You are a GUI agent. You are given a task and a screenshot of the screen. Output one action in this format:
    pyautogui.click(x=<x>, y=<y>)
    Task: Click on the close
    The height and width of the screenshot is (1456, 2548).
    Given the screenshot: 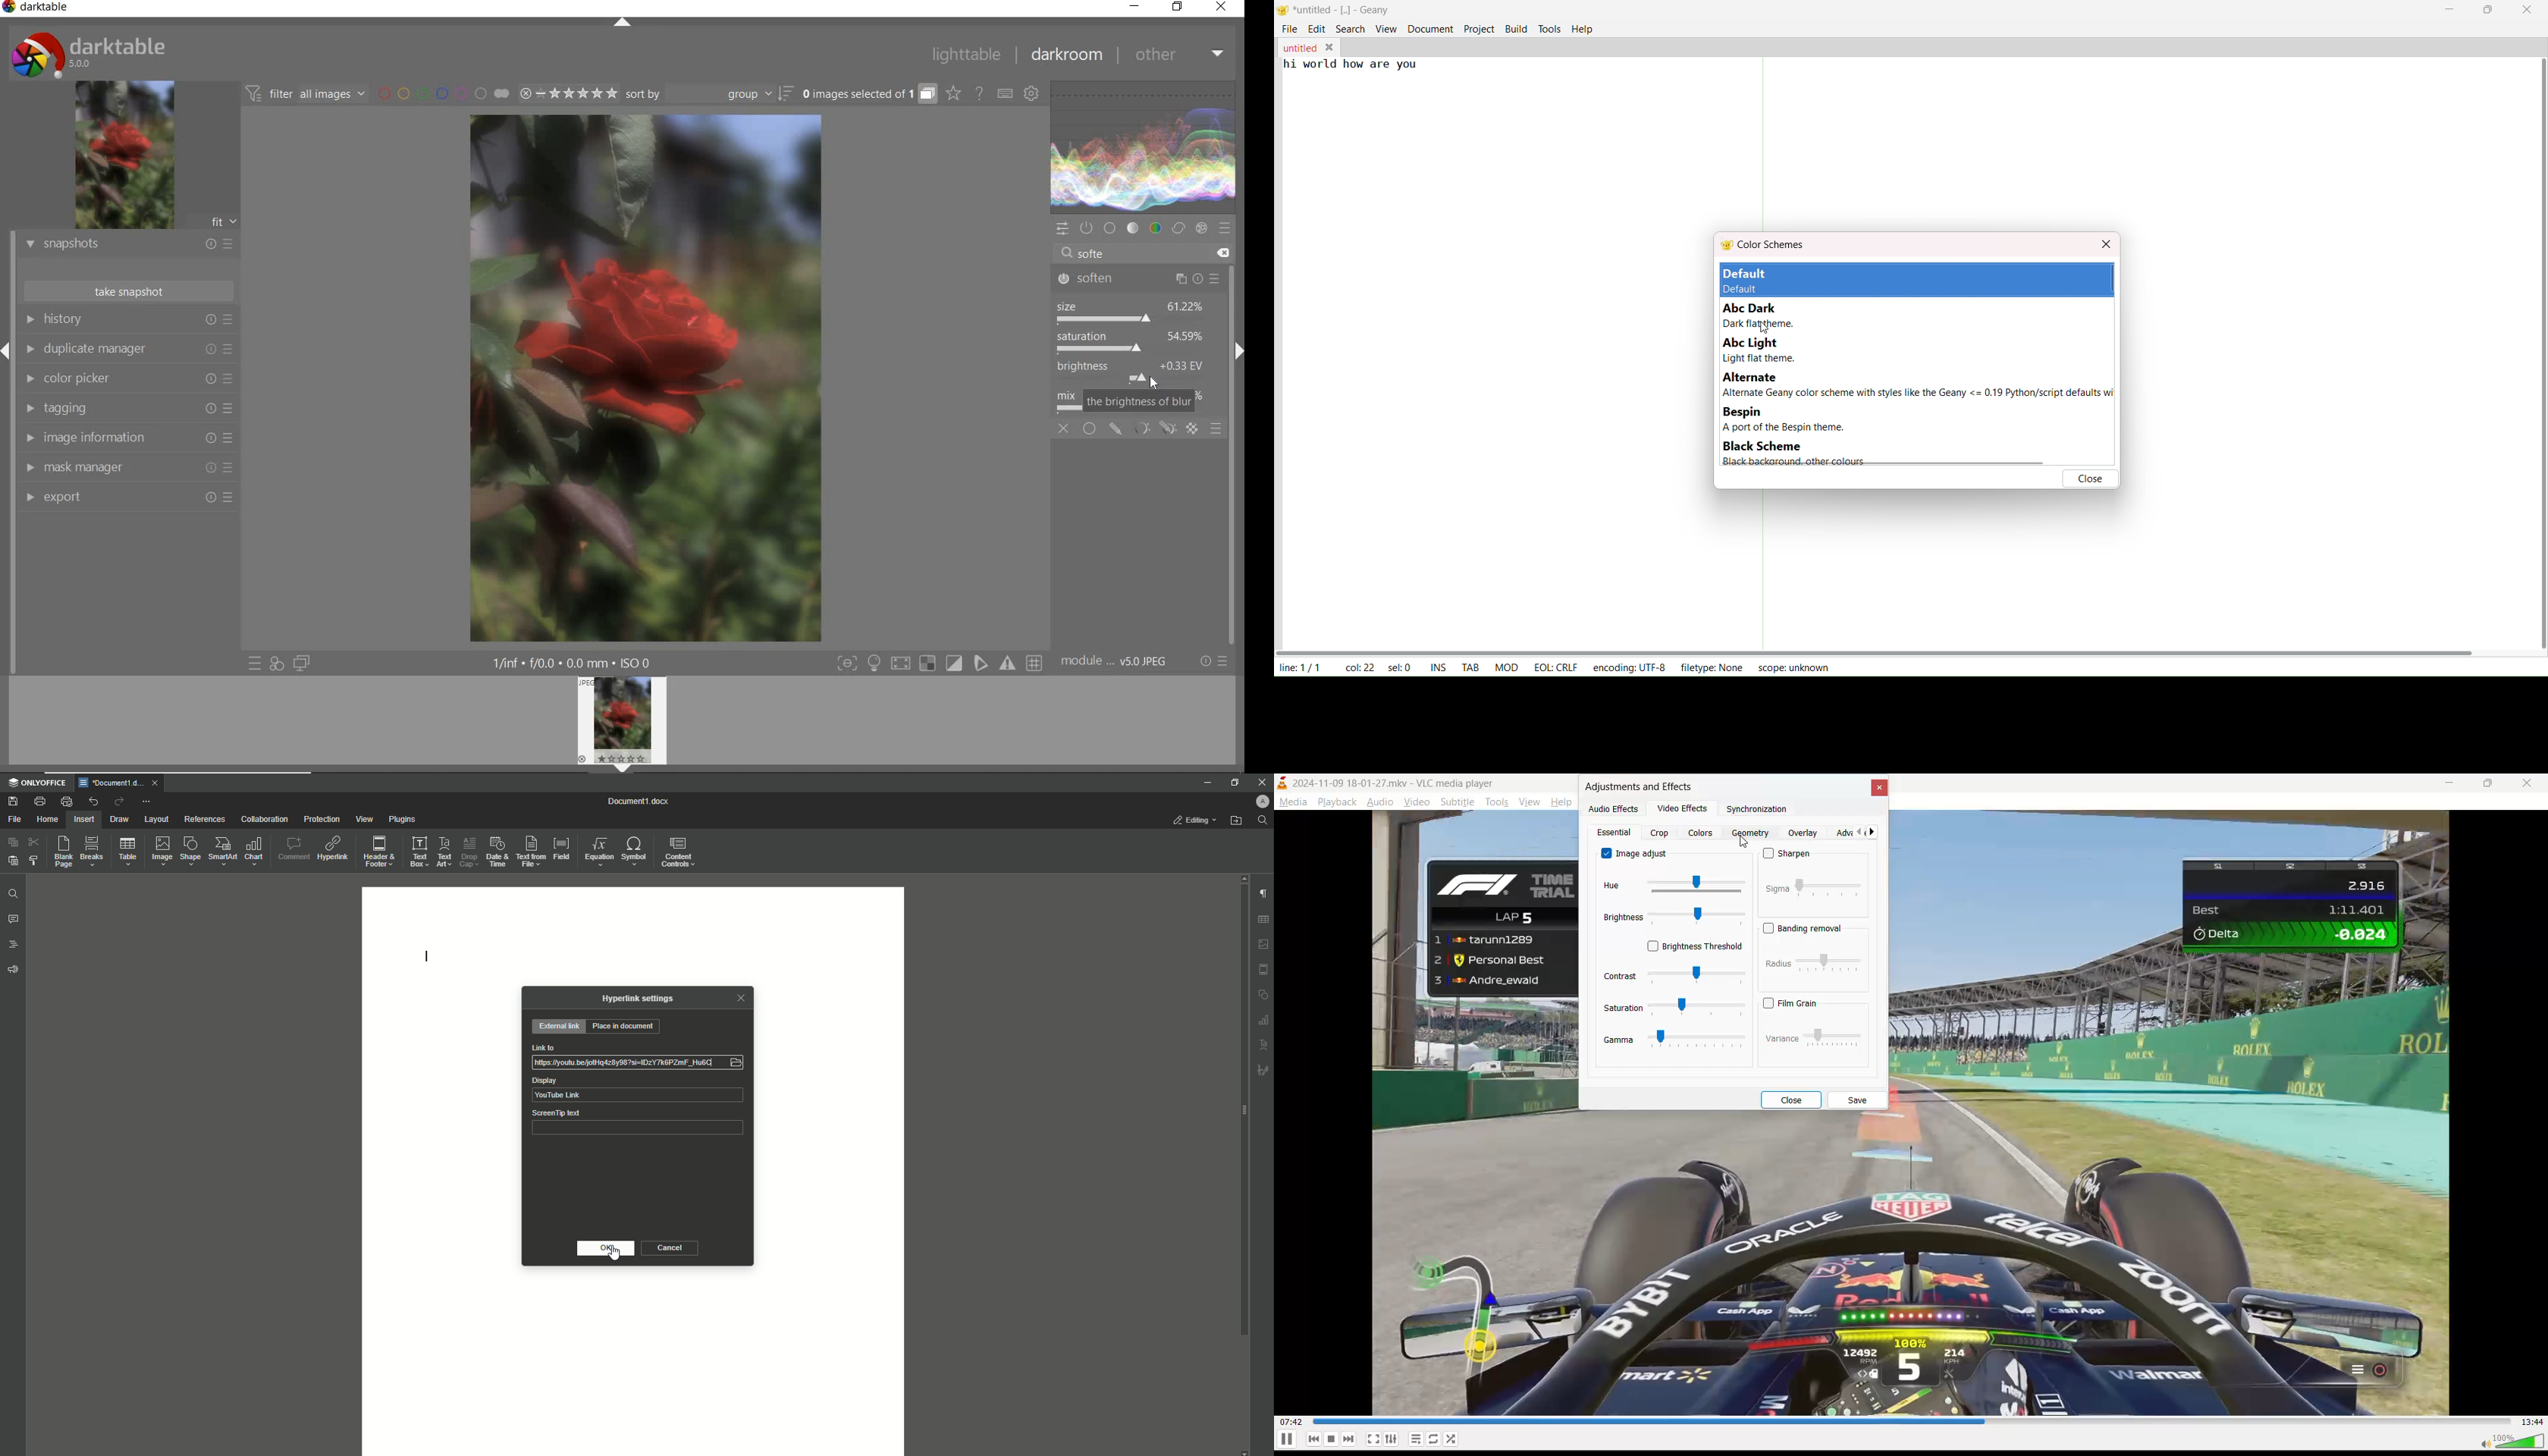 What is the action you would take?
    pyautogui.click(x=1878, y=789)
    